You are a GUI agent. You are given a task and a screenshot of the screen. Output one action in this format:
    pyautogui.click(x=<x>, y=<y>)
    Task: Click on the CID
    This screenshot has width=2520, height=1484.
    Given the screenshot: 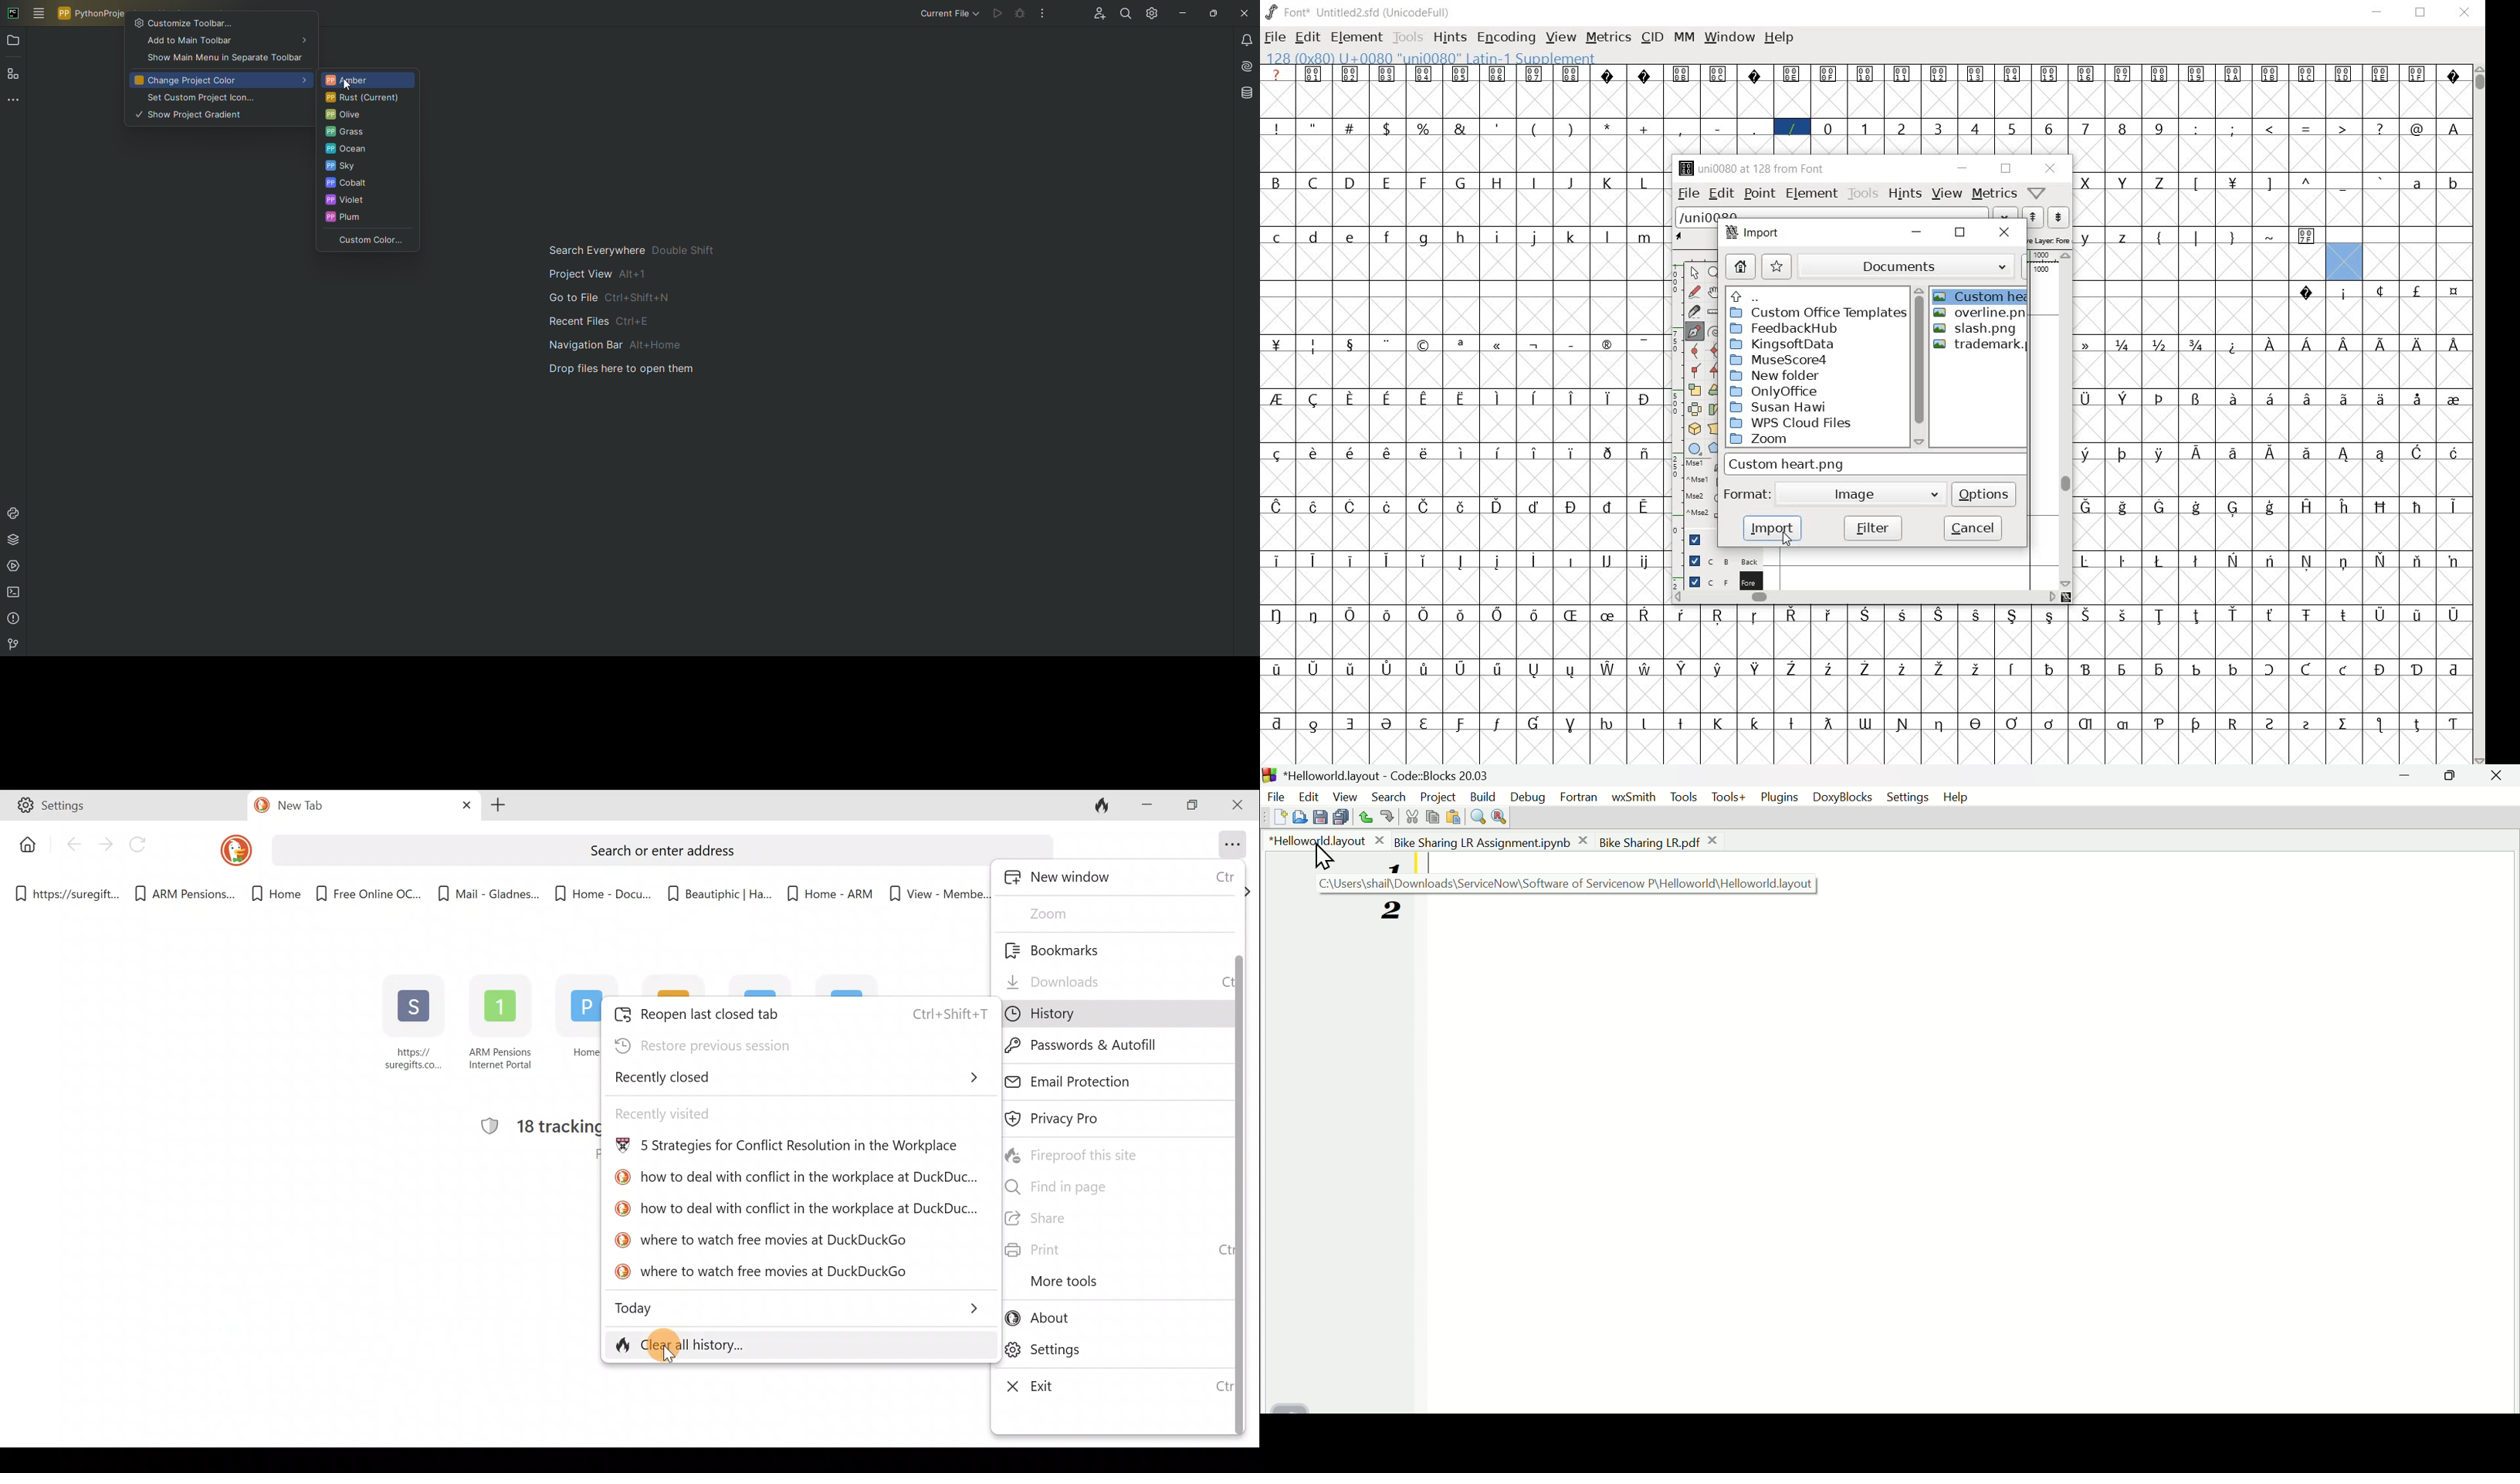 What is the action you would take?
    pyautogui.click(x=1652, y=38)
    